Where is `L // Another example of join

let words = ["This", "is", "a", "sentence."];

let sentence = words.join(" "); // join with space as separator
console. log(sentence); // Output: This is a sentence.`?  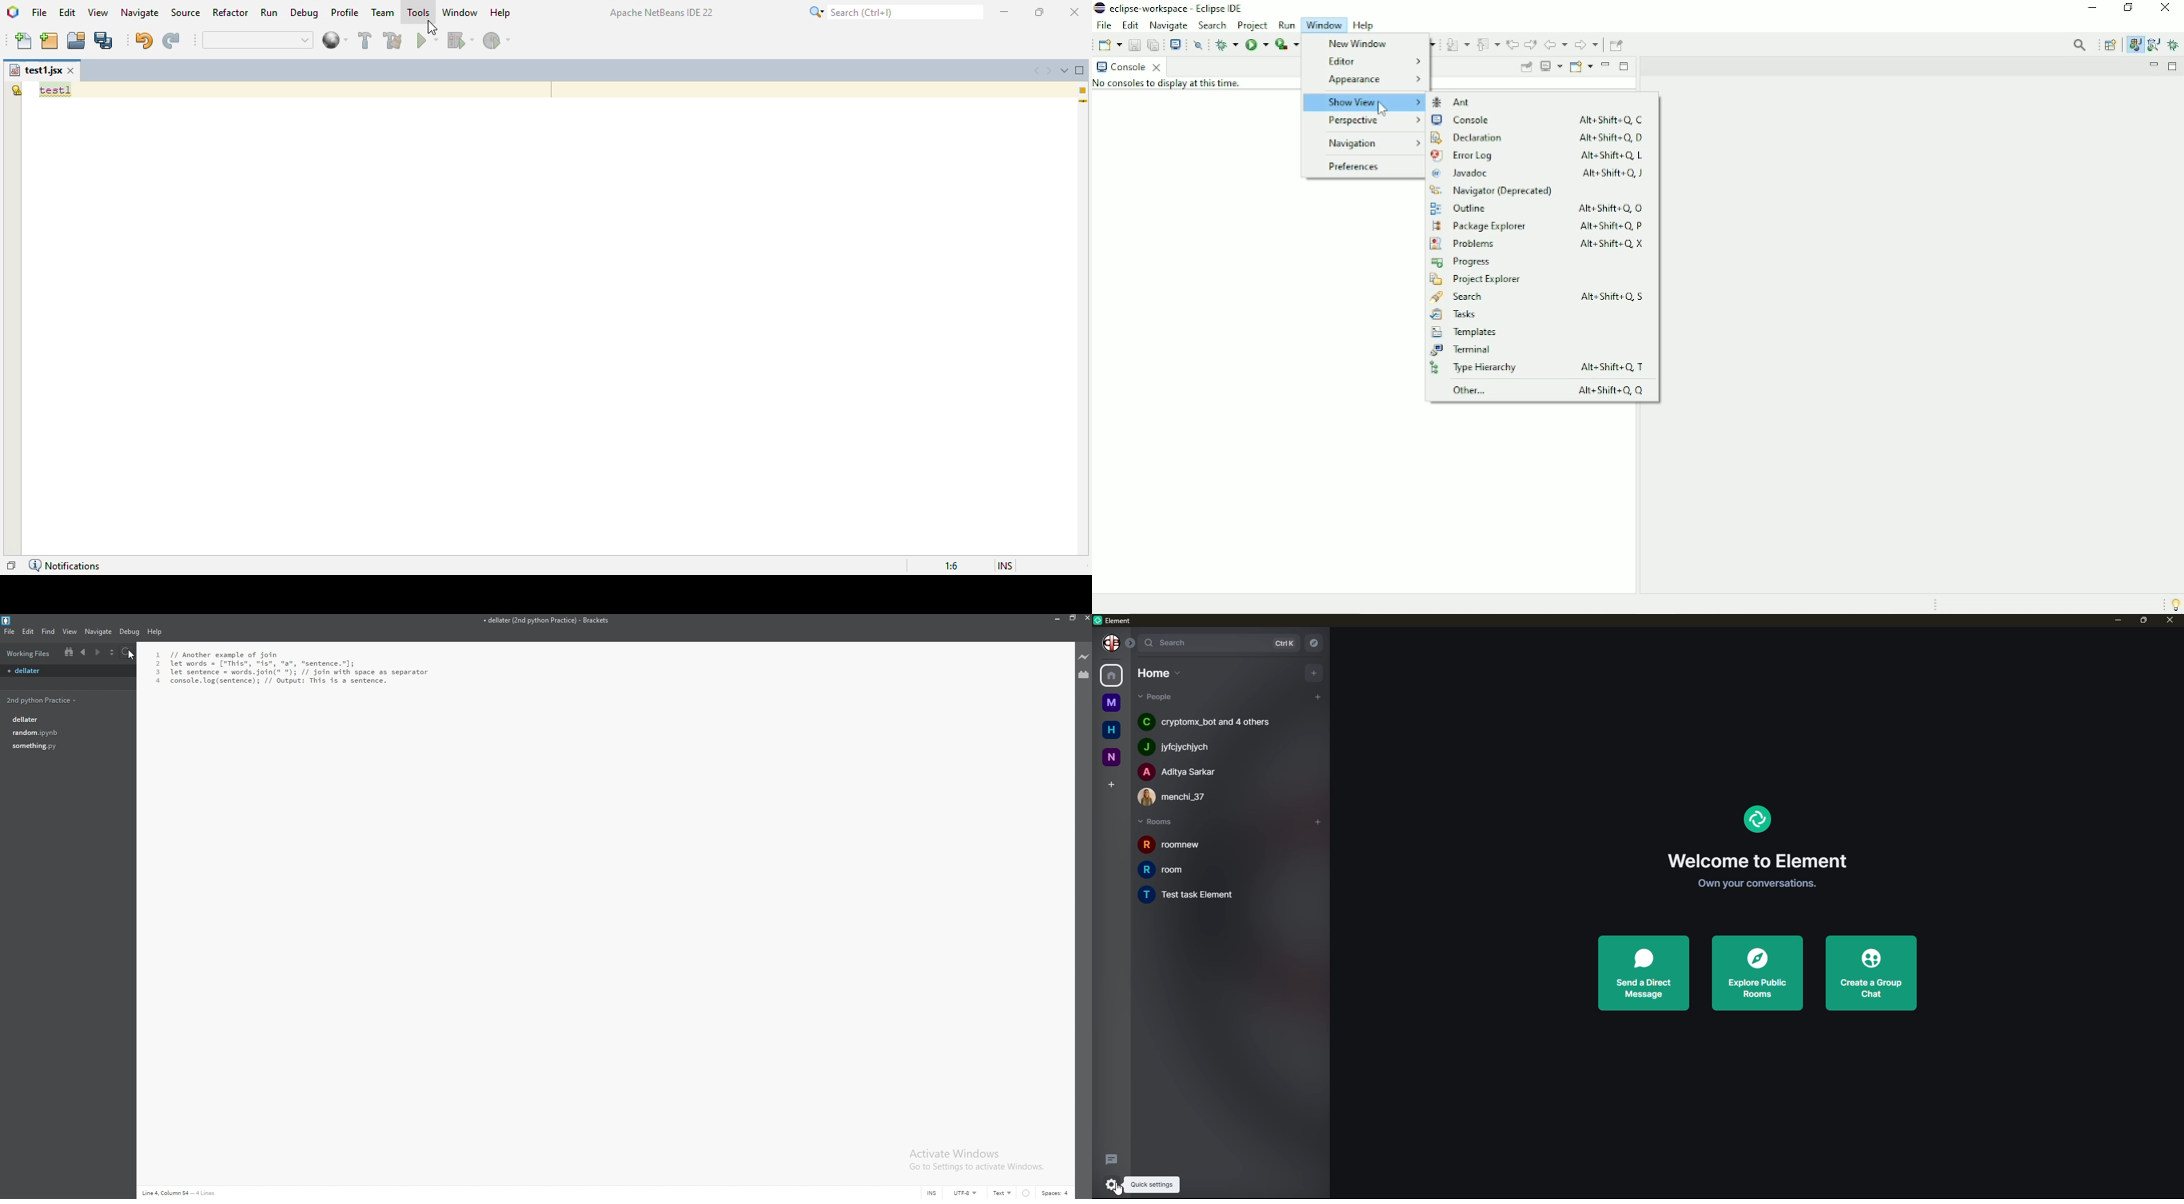
L // Another example of join

let words = ["This", "is", "a", "sentence."];

let sentence = words.join(" "); // join with space as separator
console. log(sentence); // Output: This is a sentence. is located at coordinates (308, 673).